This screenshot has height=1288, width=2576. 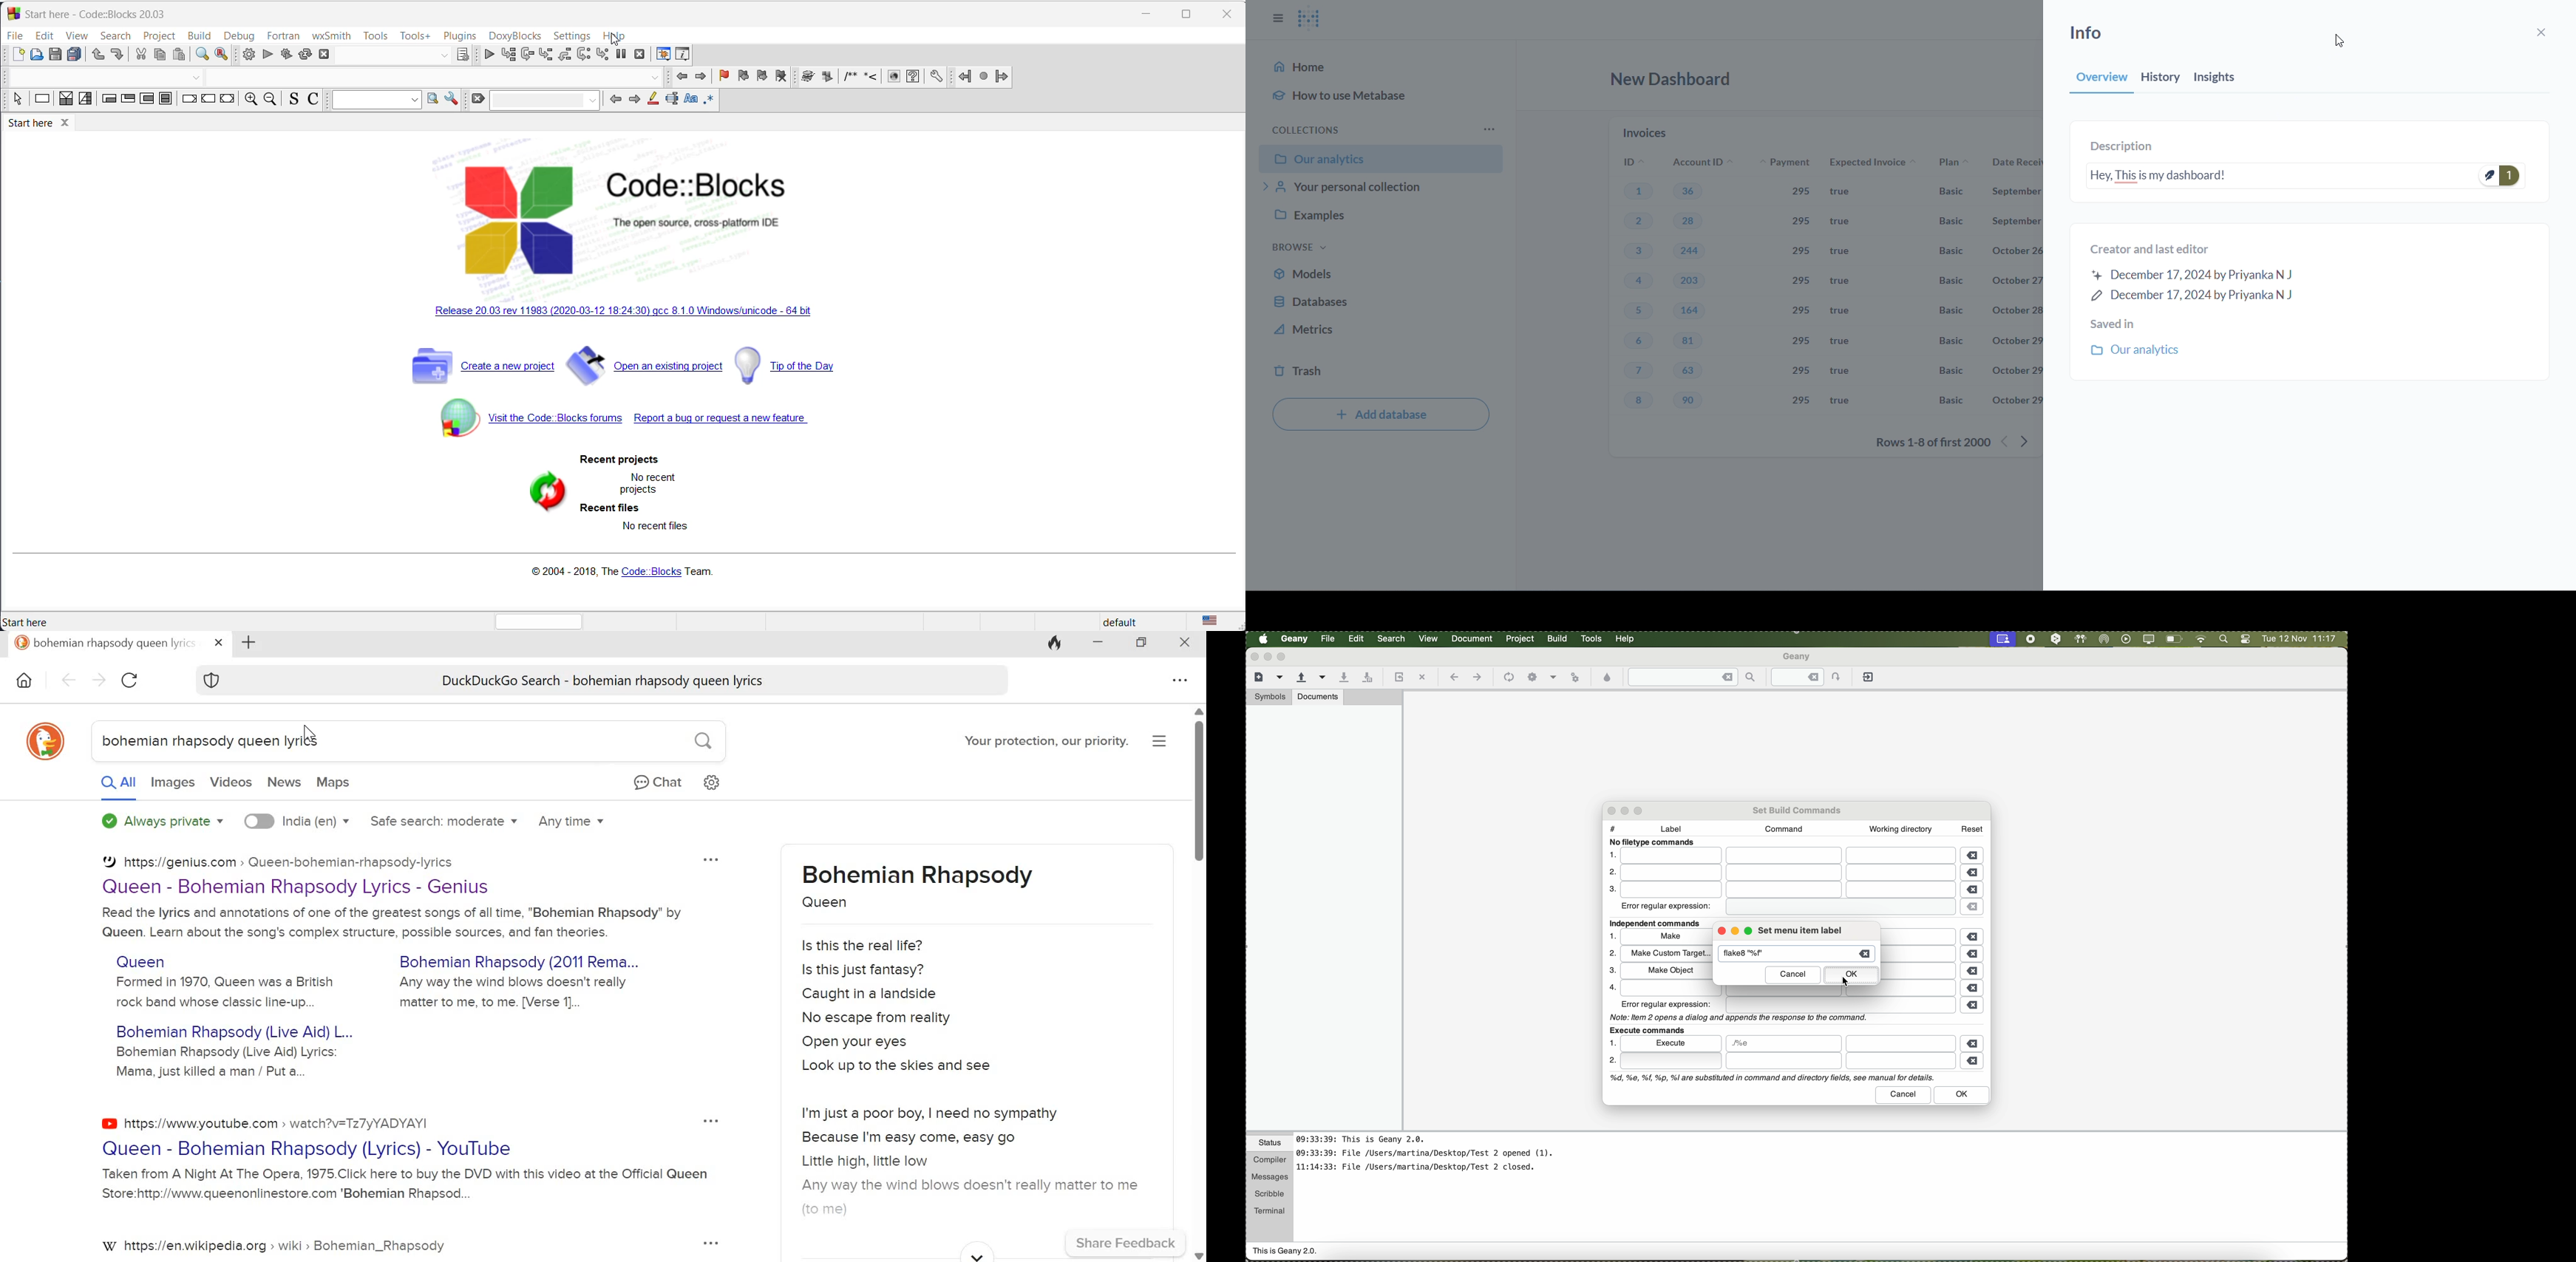 What do you see at coordinates (1688, 190) in the screenshot?
I see `36` at bounding box center [1688, 190].